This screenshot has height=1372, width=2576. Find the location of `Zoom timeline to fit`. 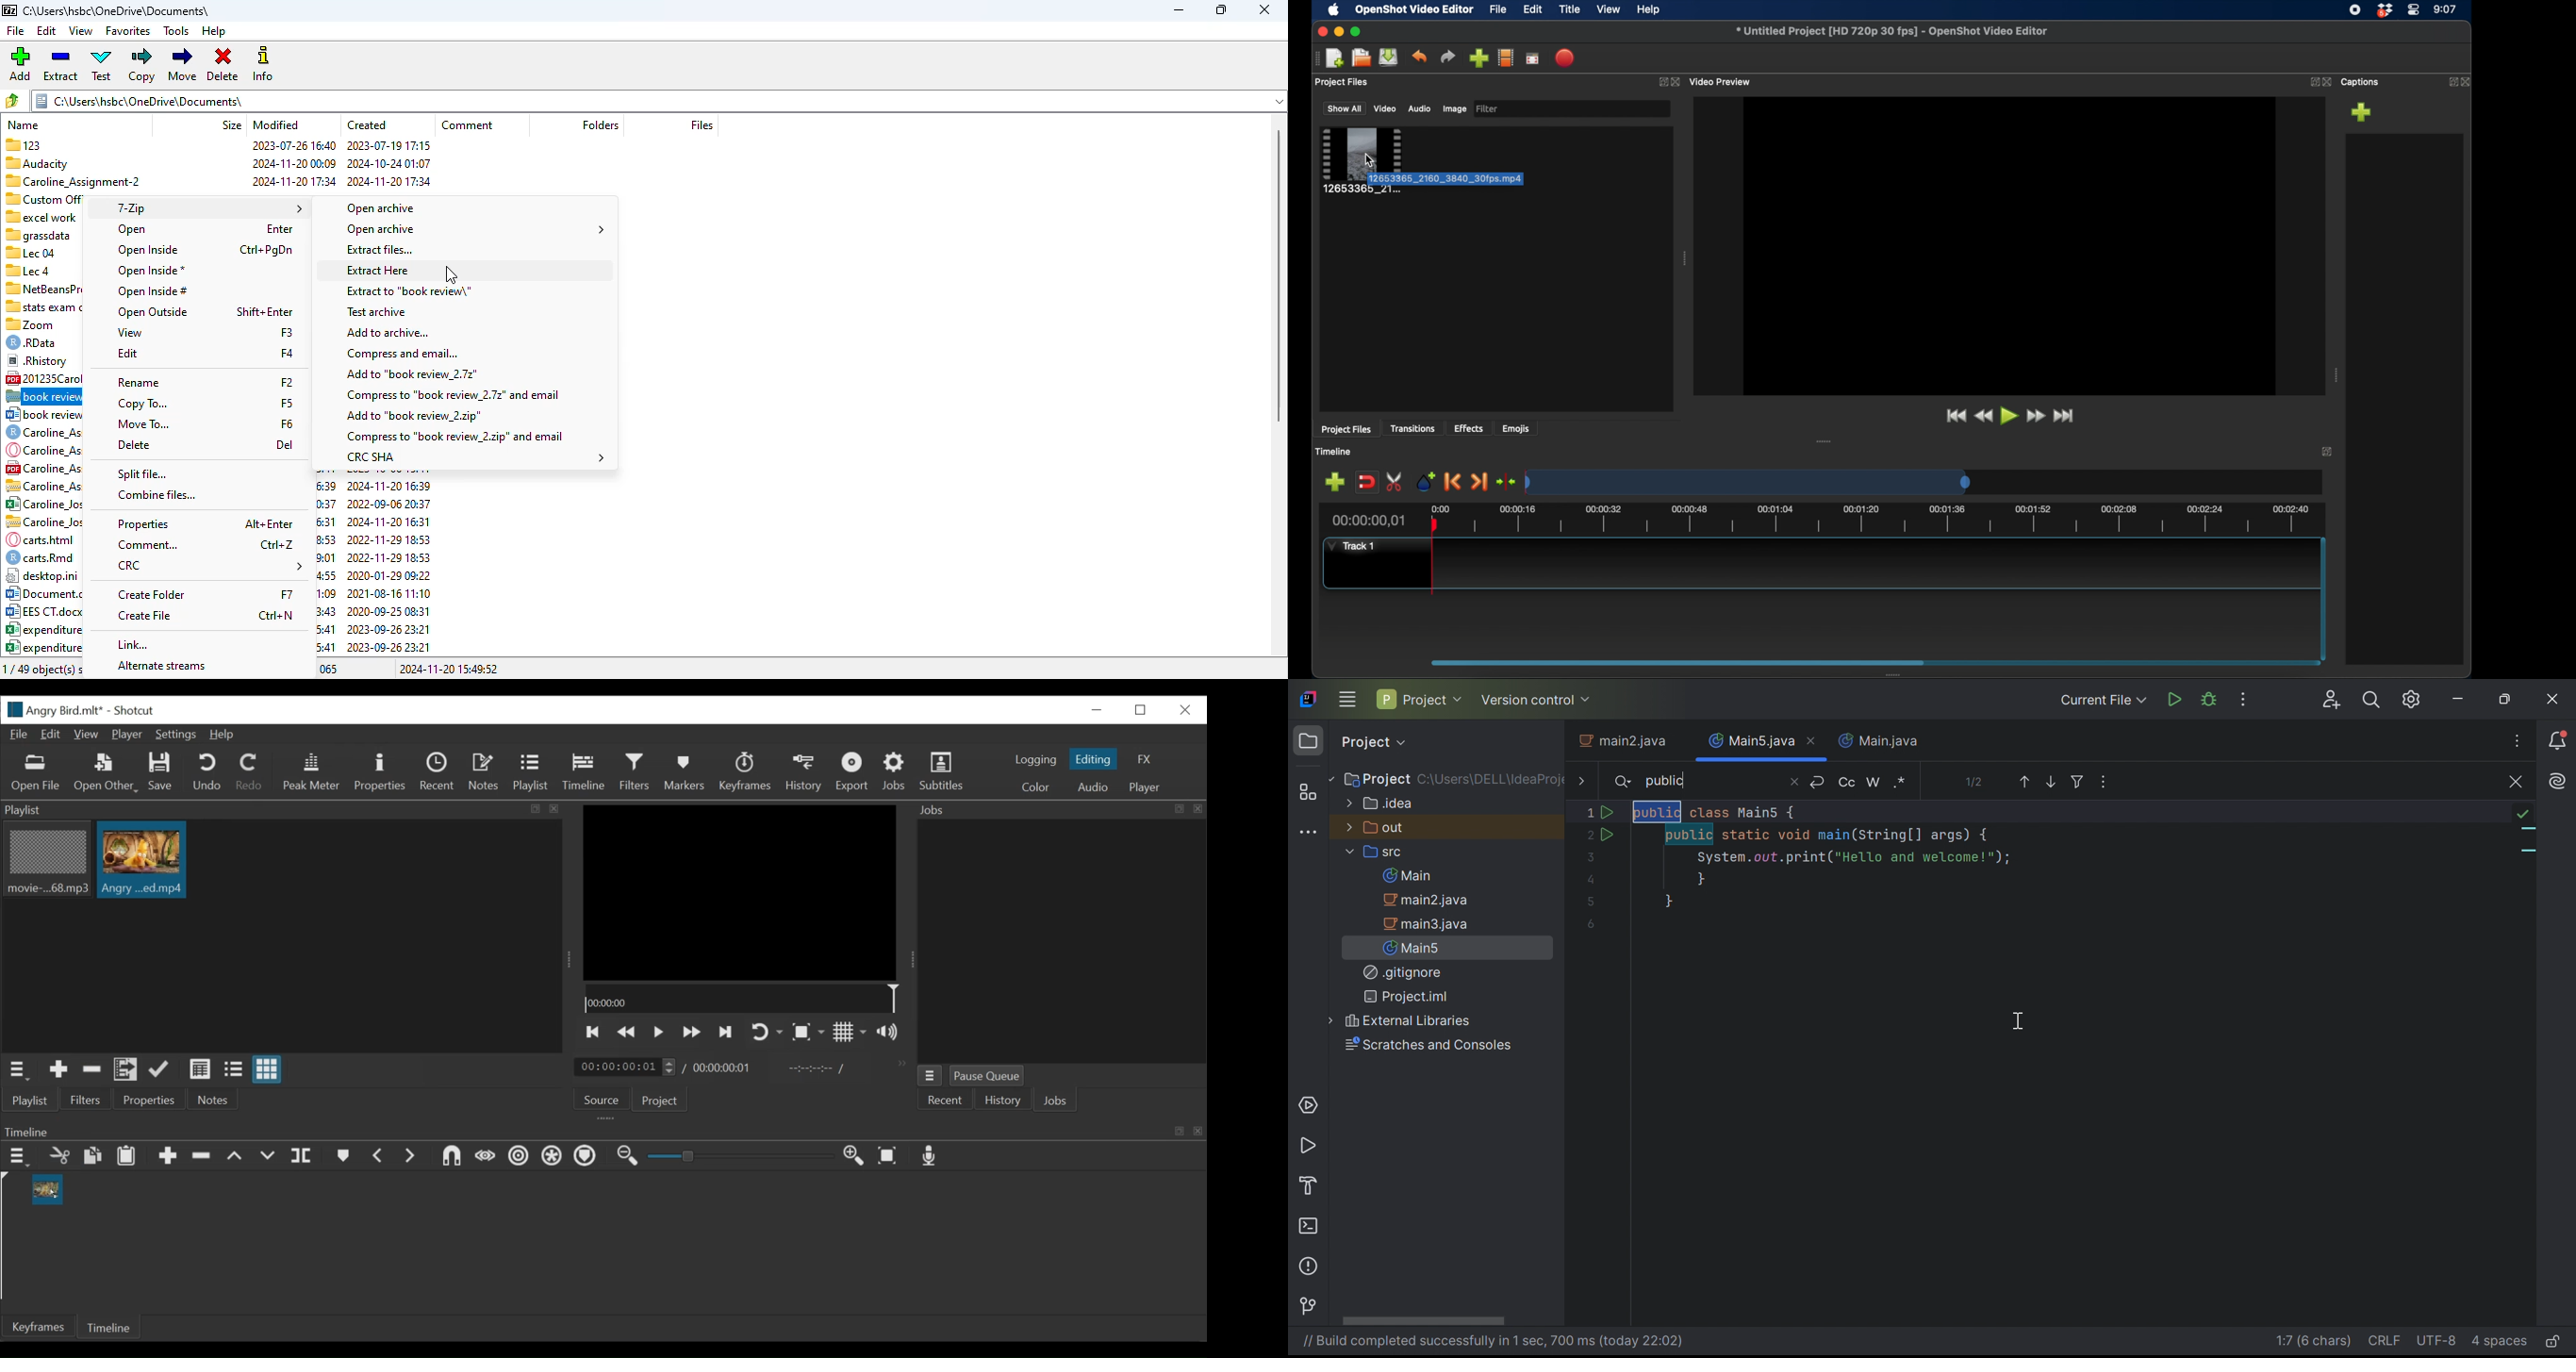

Zoom timeline to fit is located at coordinates (889, 1156).